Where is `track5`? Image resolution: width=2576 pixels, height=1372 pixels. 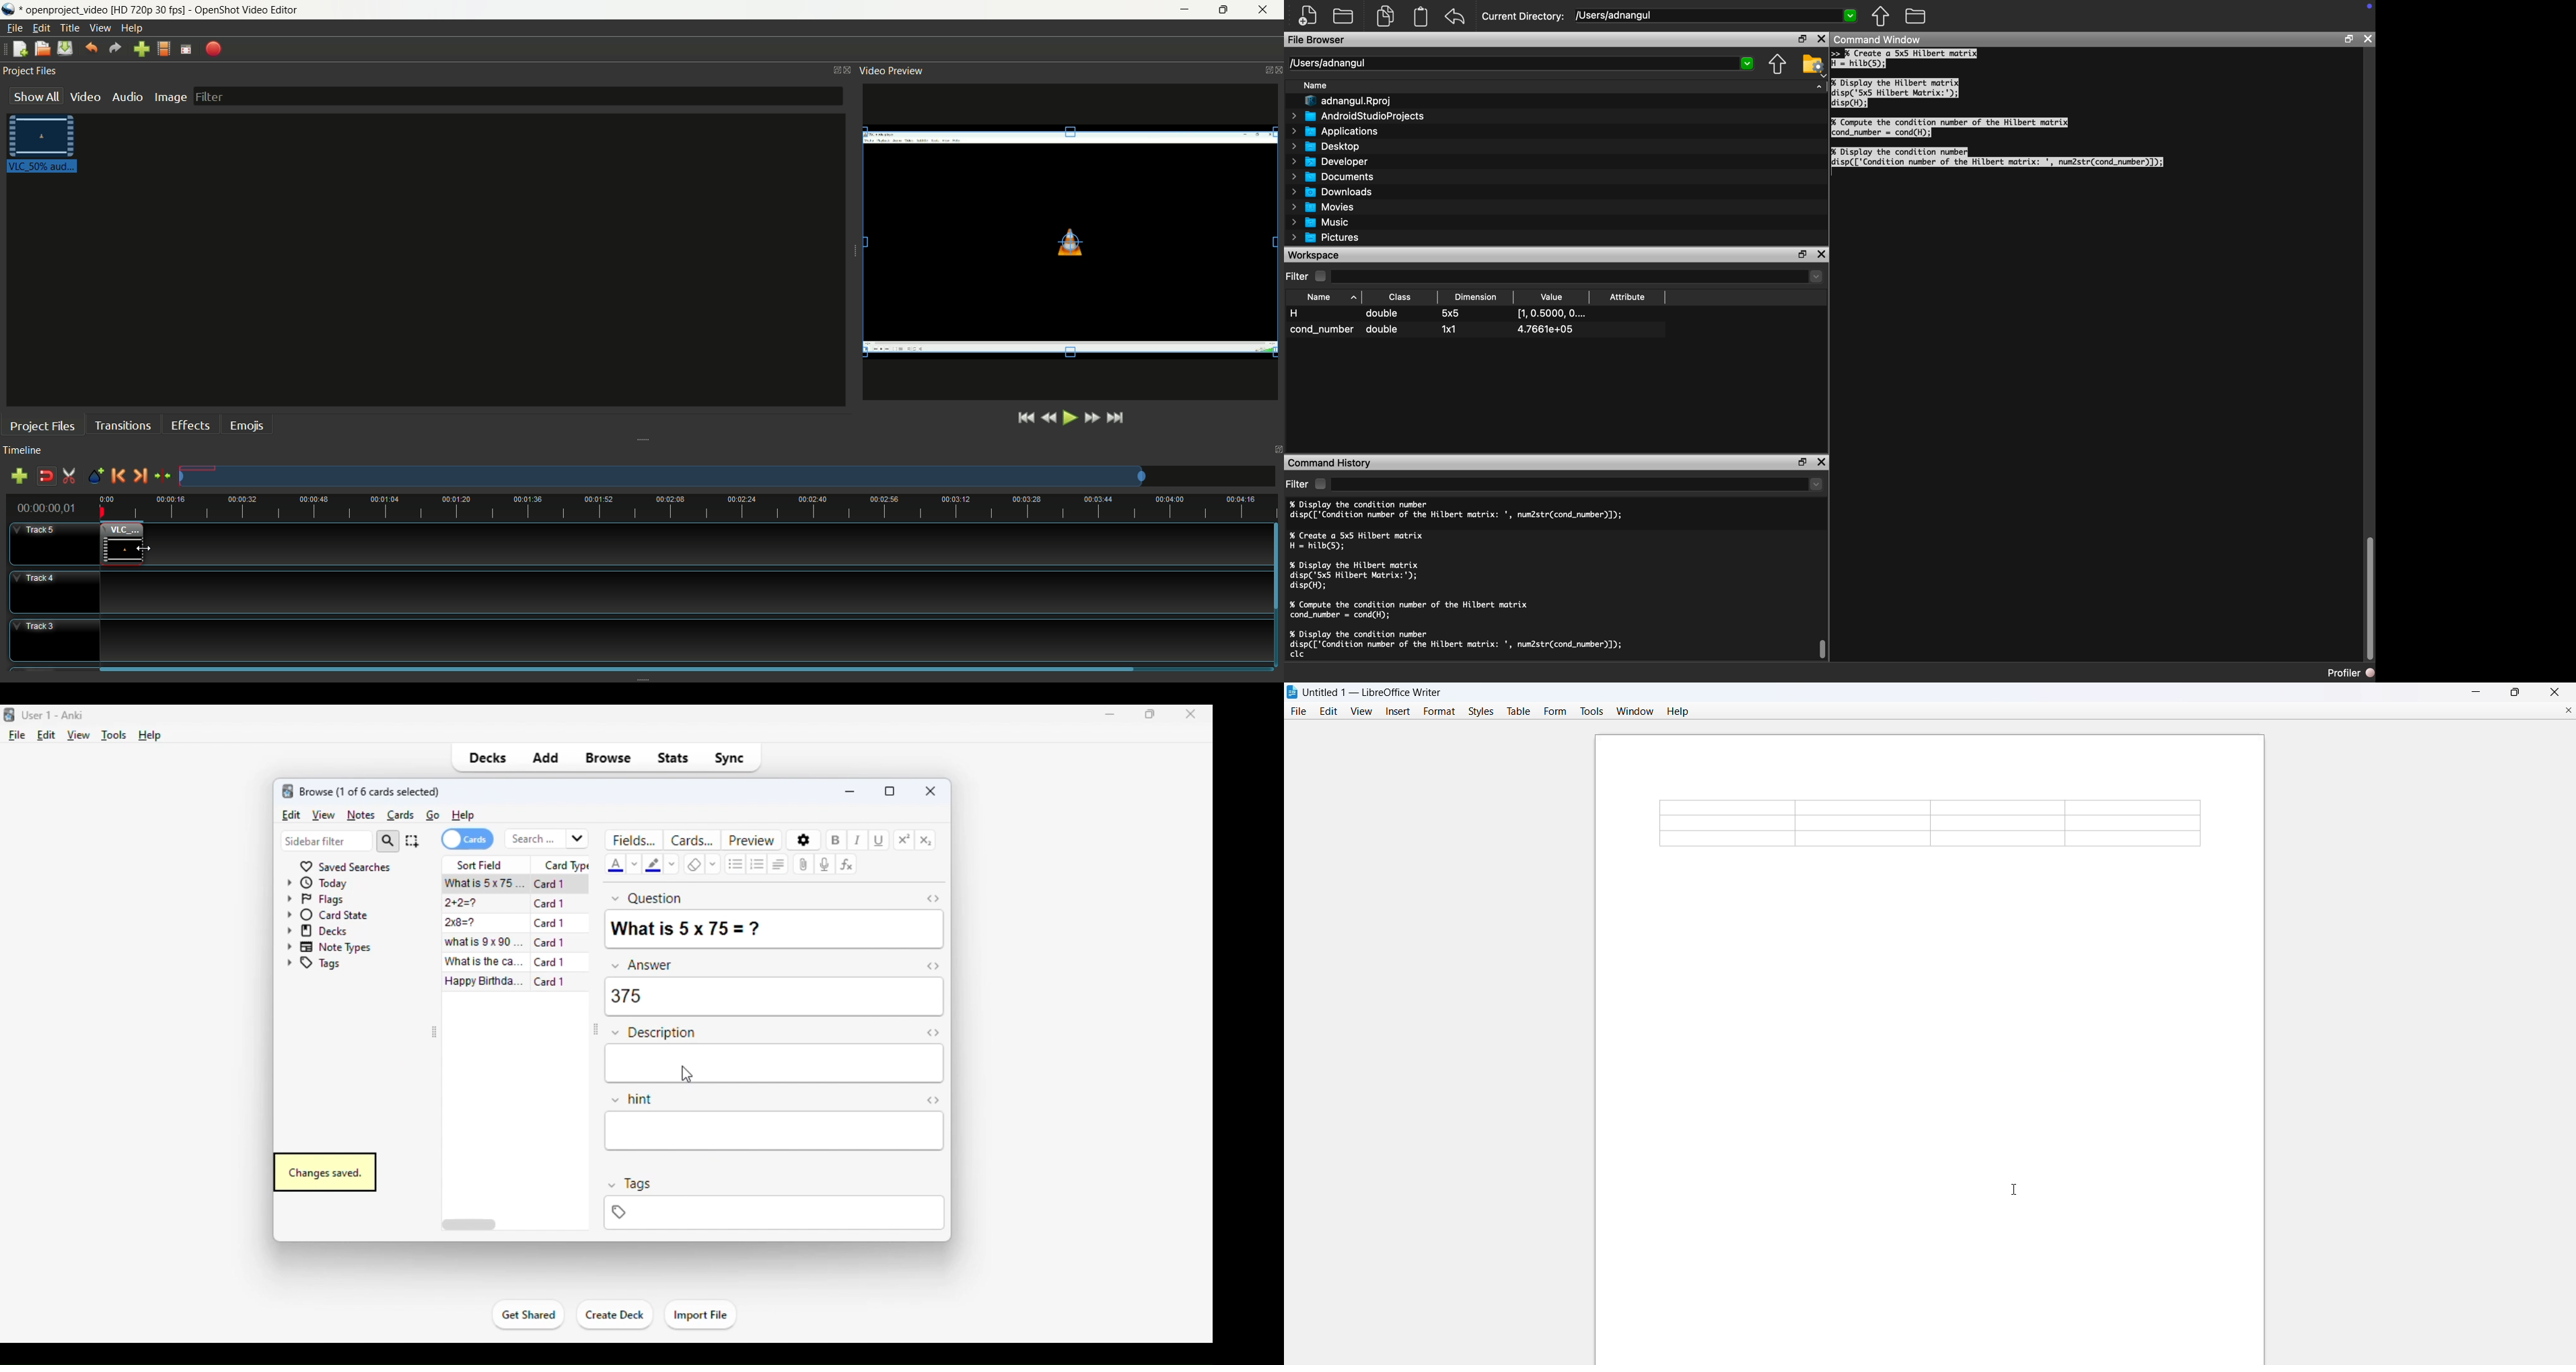 track5 is located at coordinates (56, 543).